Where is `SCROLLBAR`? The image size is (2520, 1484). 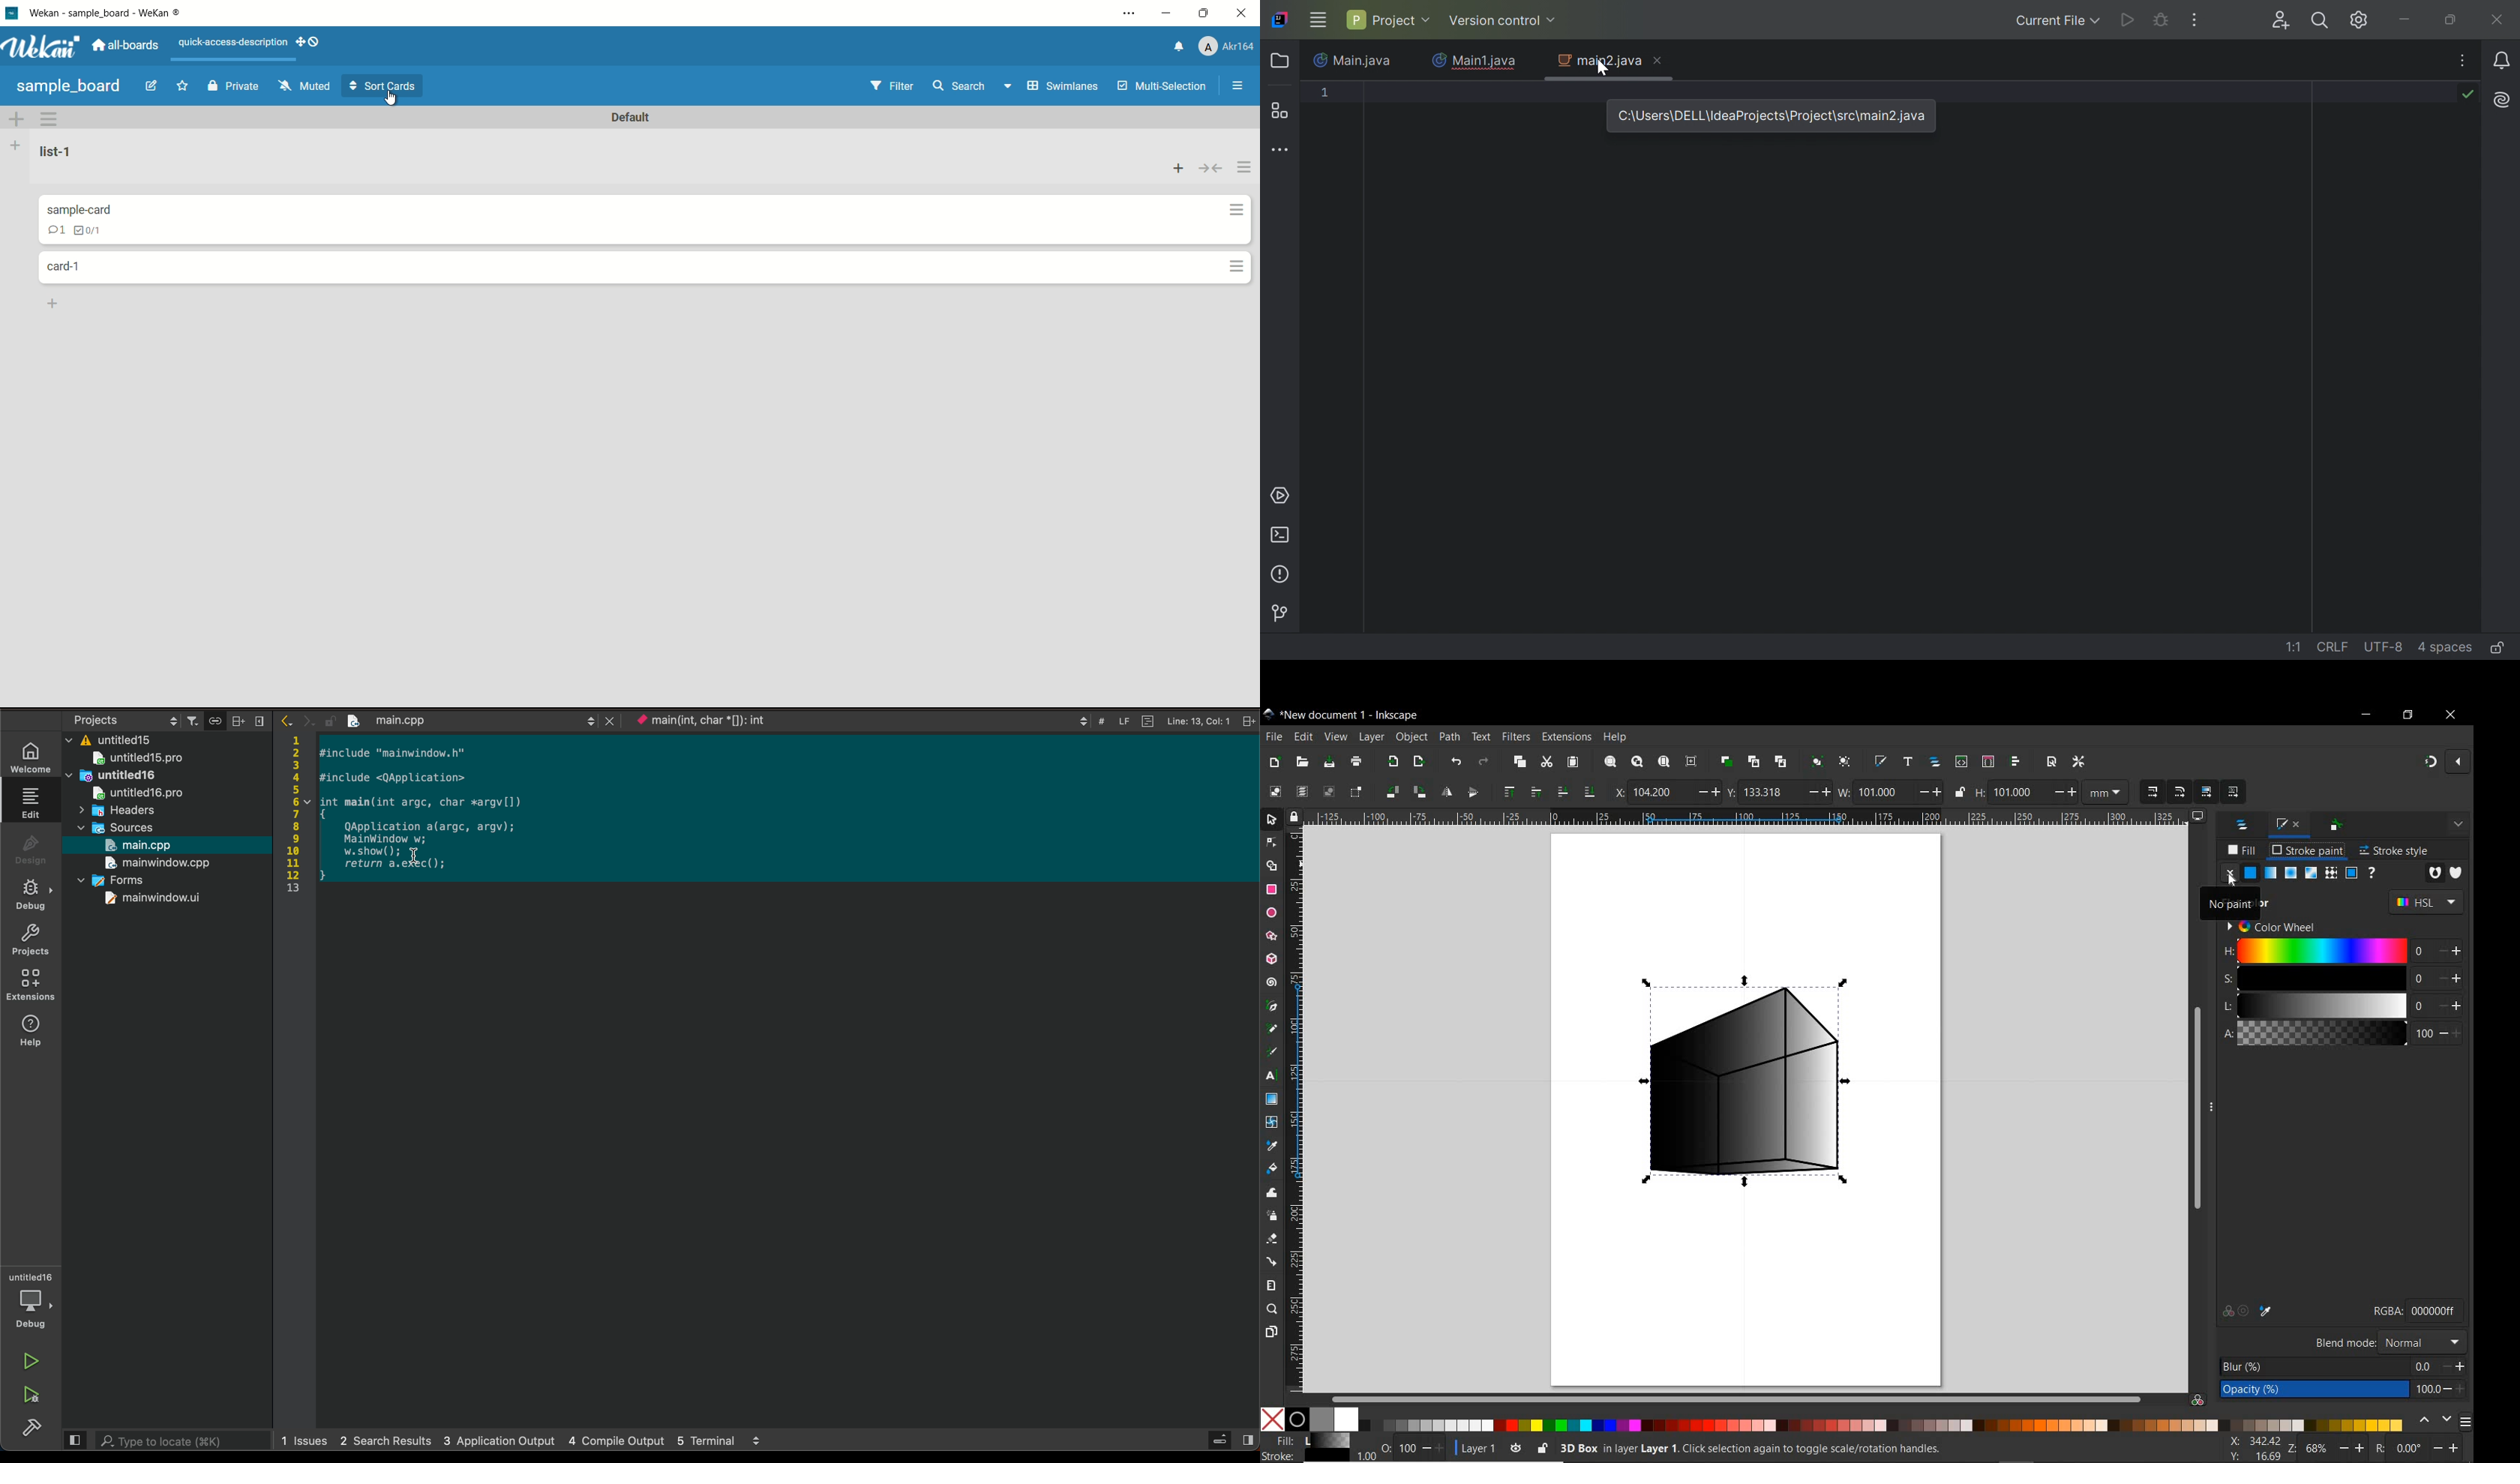 SCROLLBAR is located at coordinates (1736, 1399).